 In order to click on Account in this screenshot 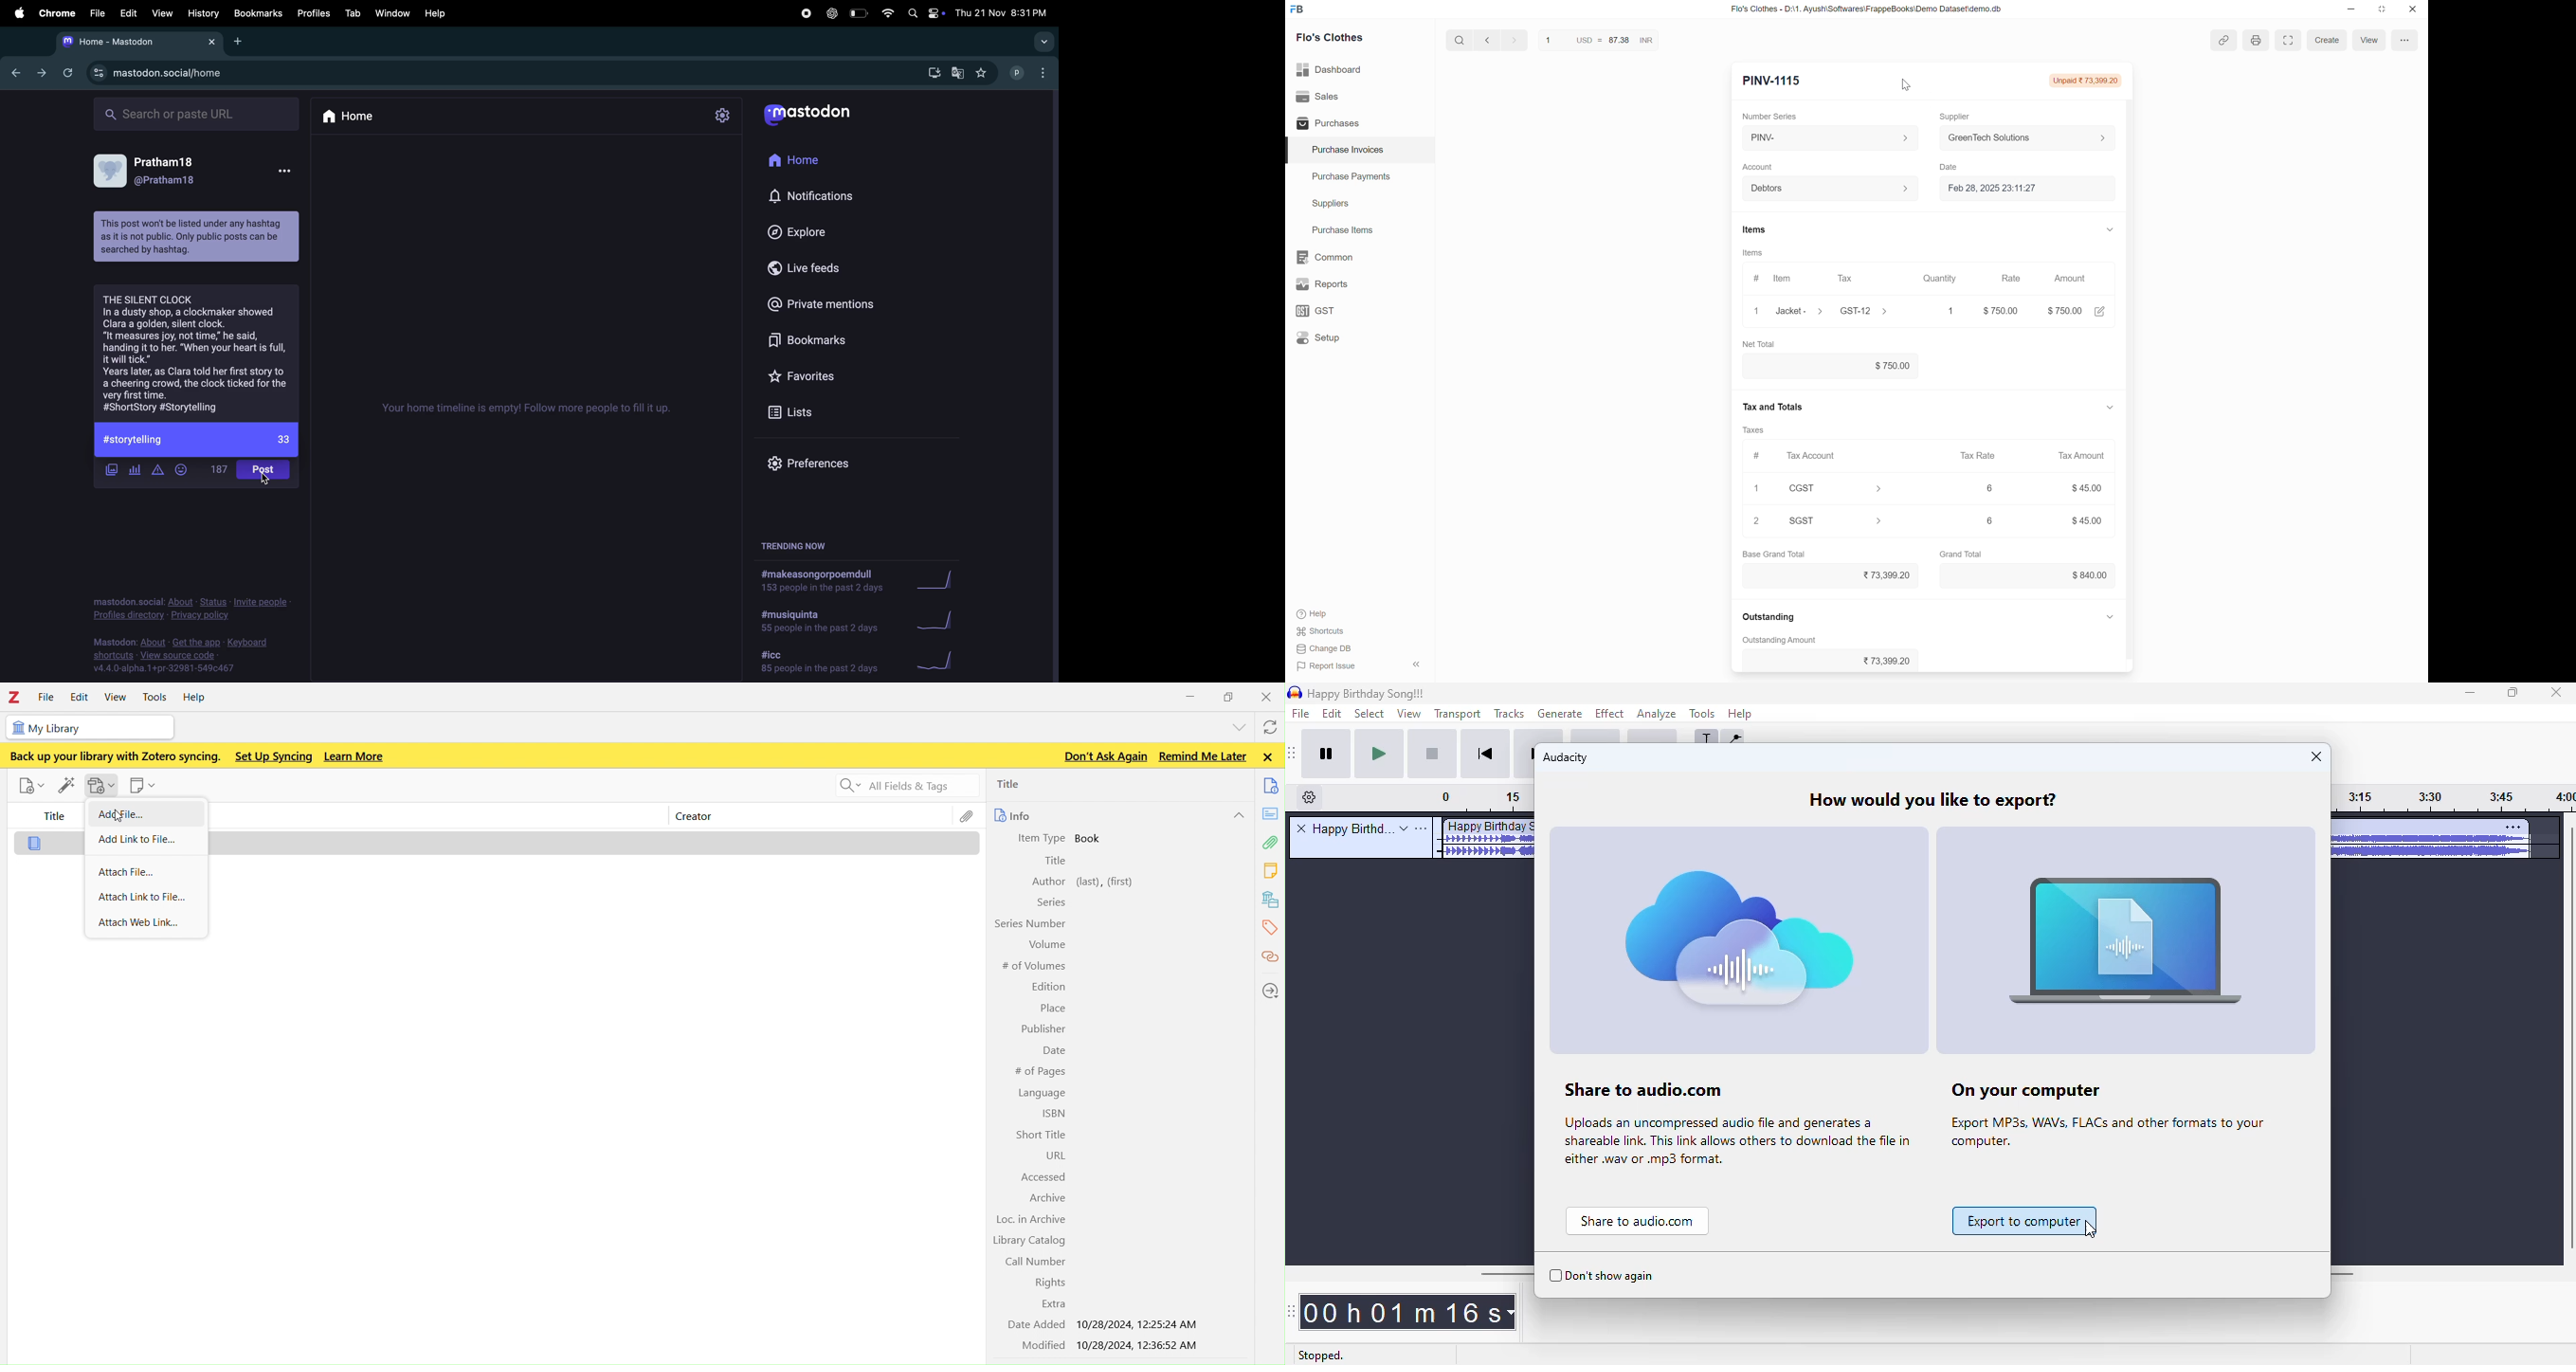, I will do `click(1758, 167)`.